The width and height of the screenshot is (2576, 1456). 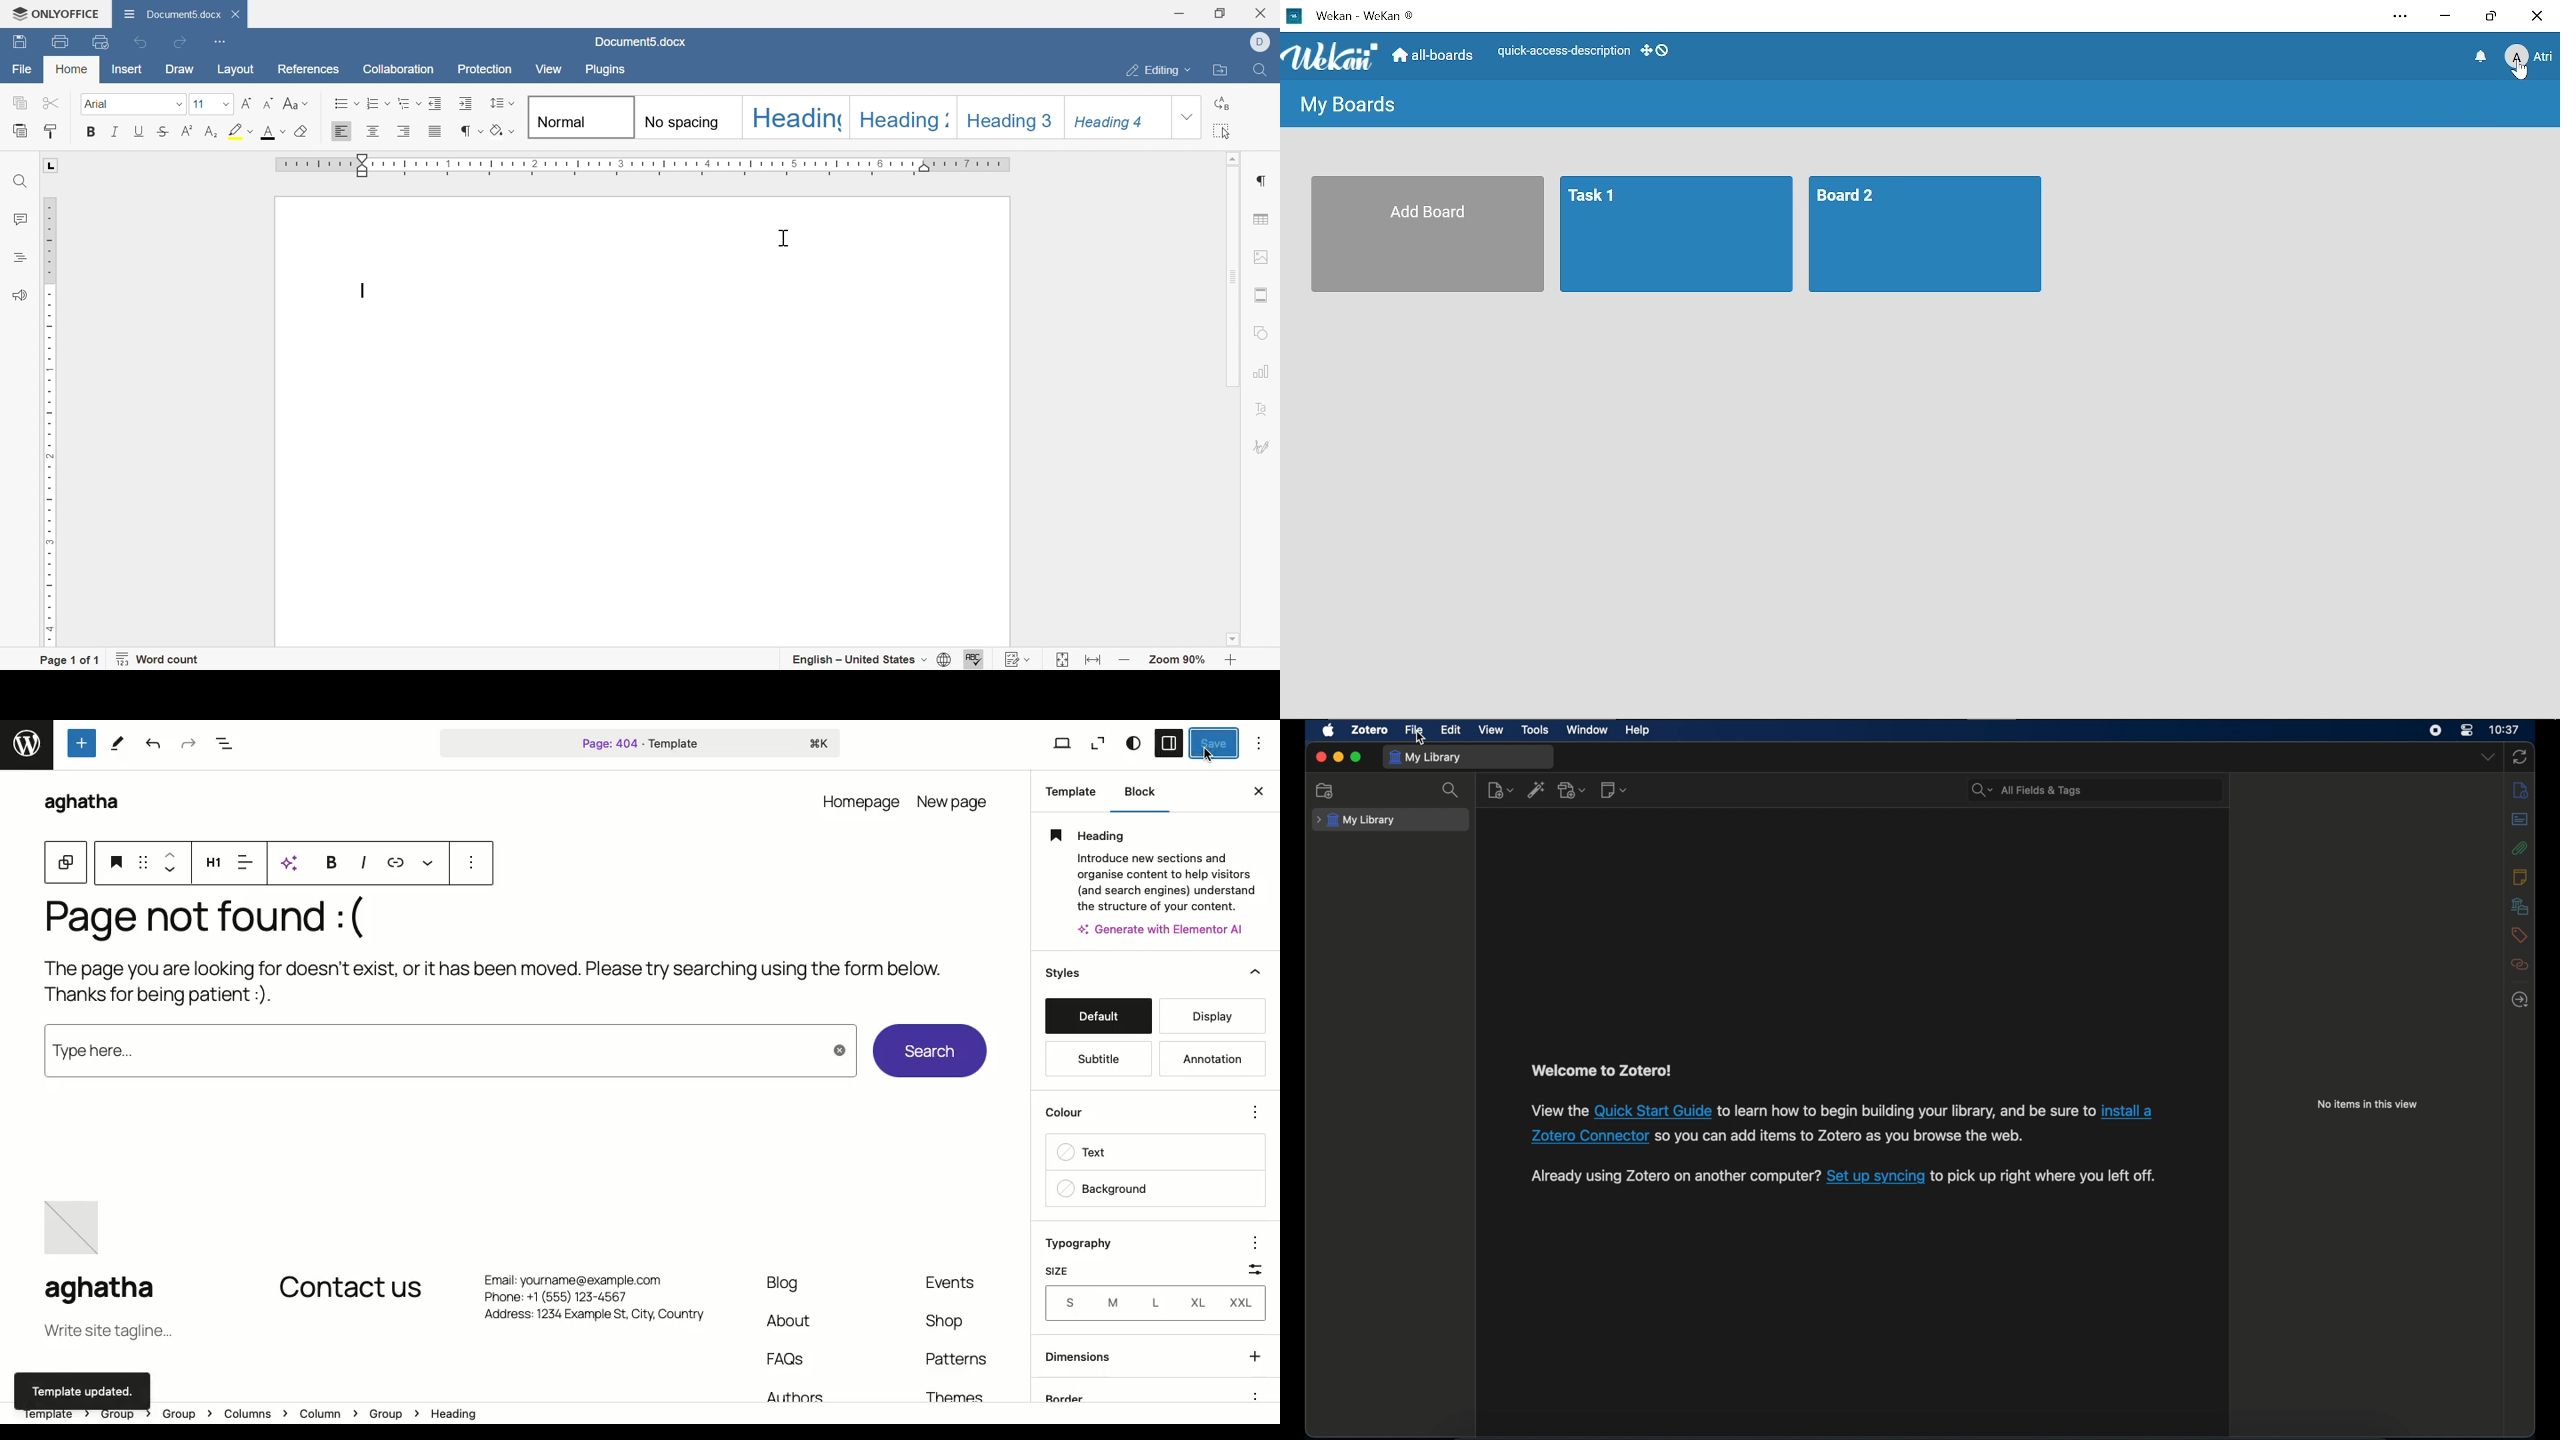 What do you see at coordinates (224, 744) in the screenshot?
I see `Document overview` at bounding box center [224, 744].